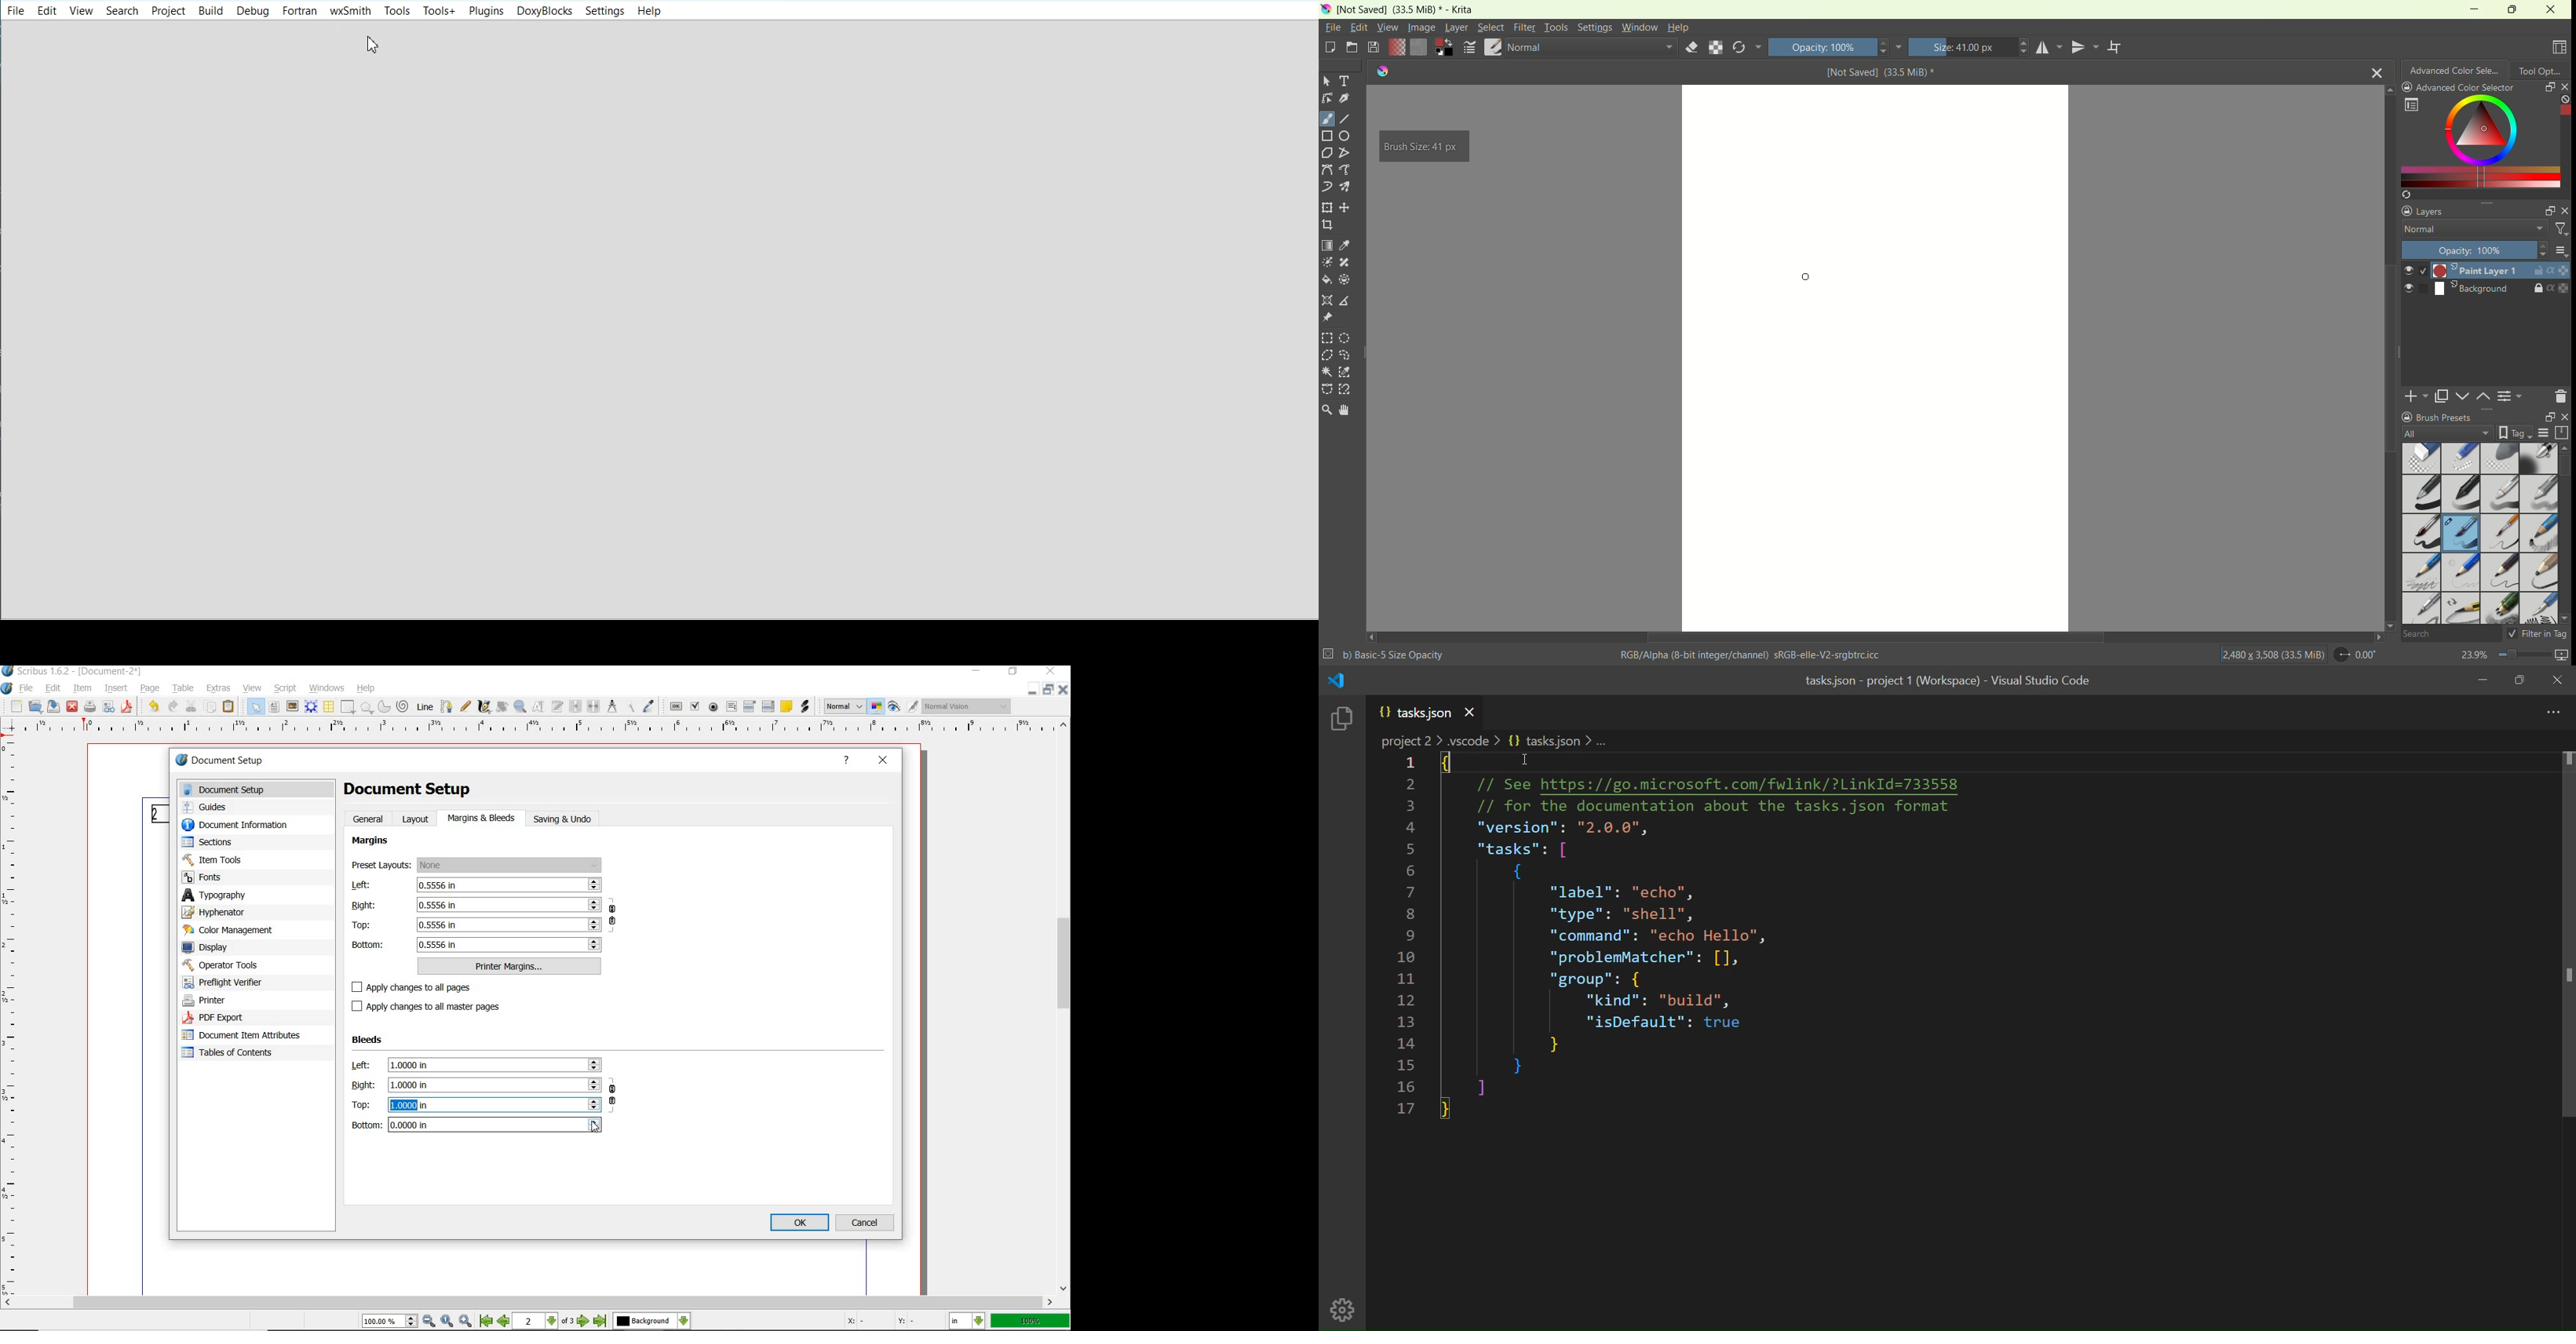 The height and width of the screenshot is (1344, 2576). Describe the element at coordinates (1345, 119) in the screenshot. I see `line` at that location.